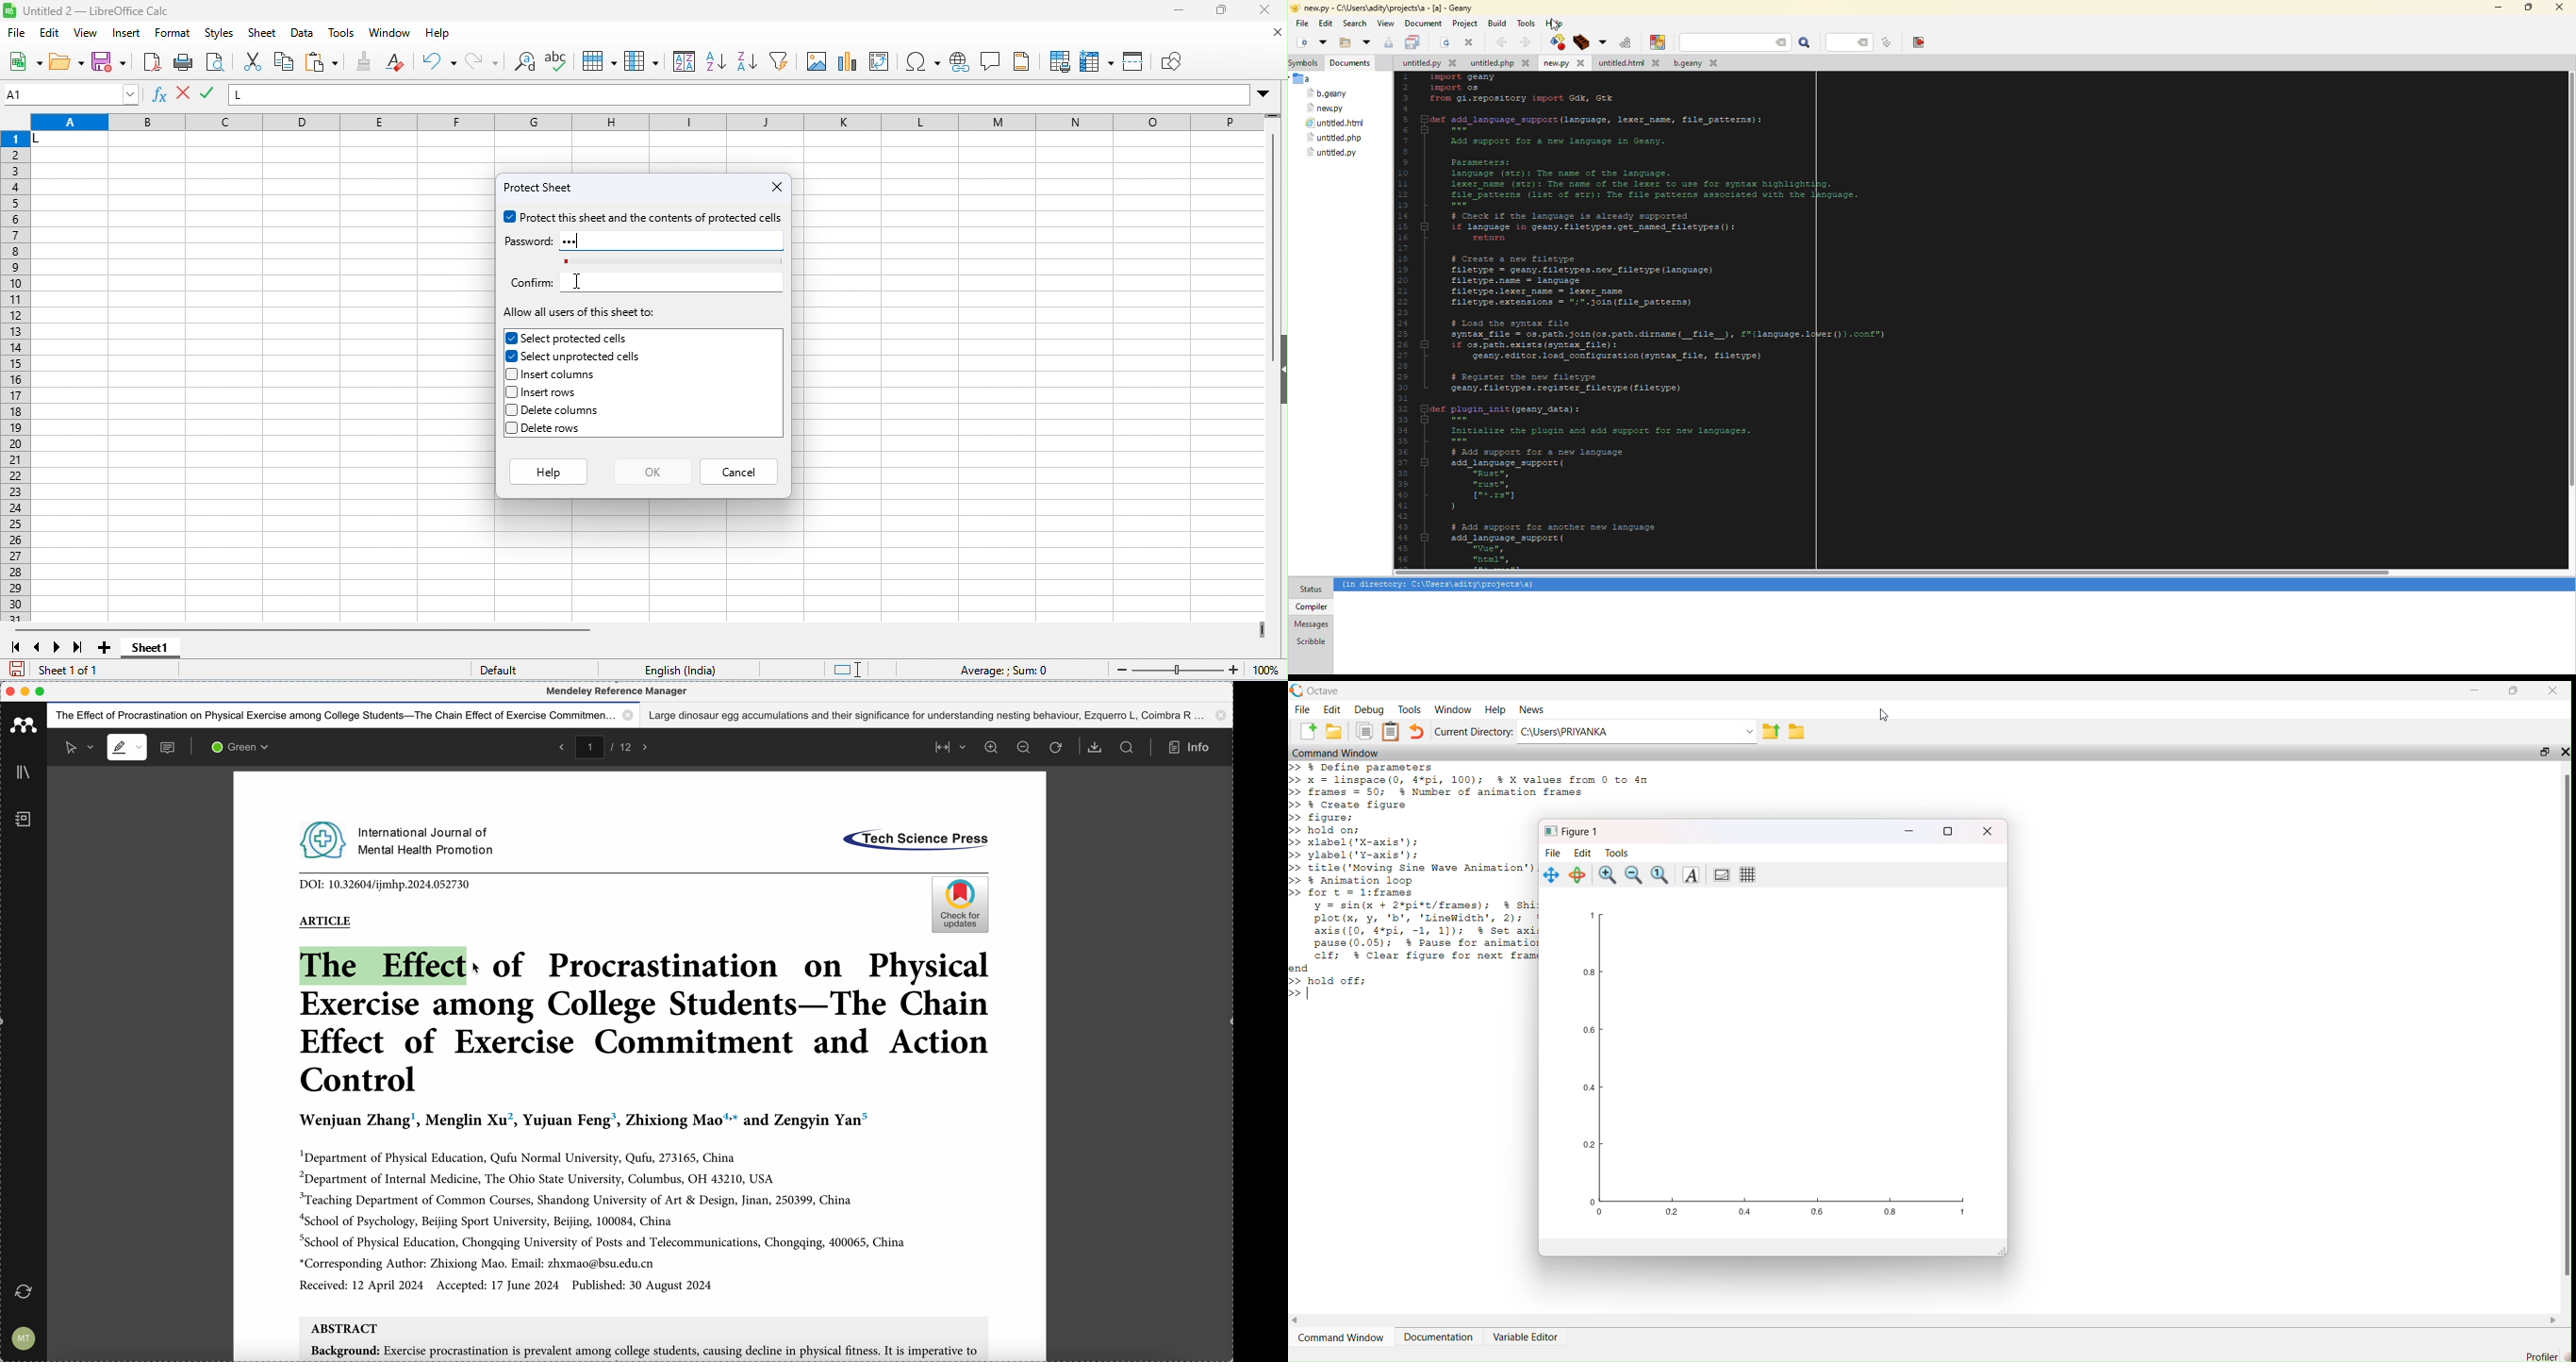  I want to click on Mendeley reference manager, so click(617, 691).